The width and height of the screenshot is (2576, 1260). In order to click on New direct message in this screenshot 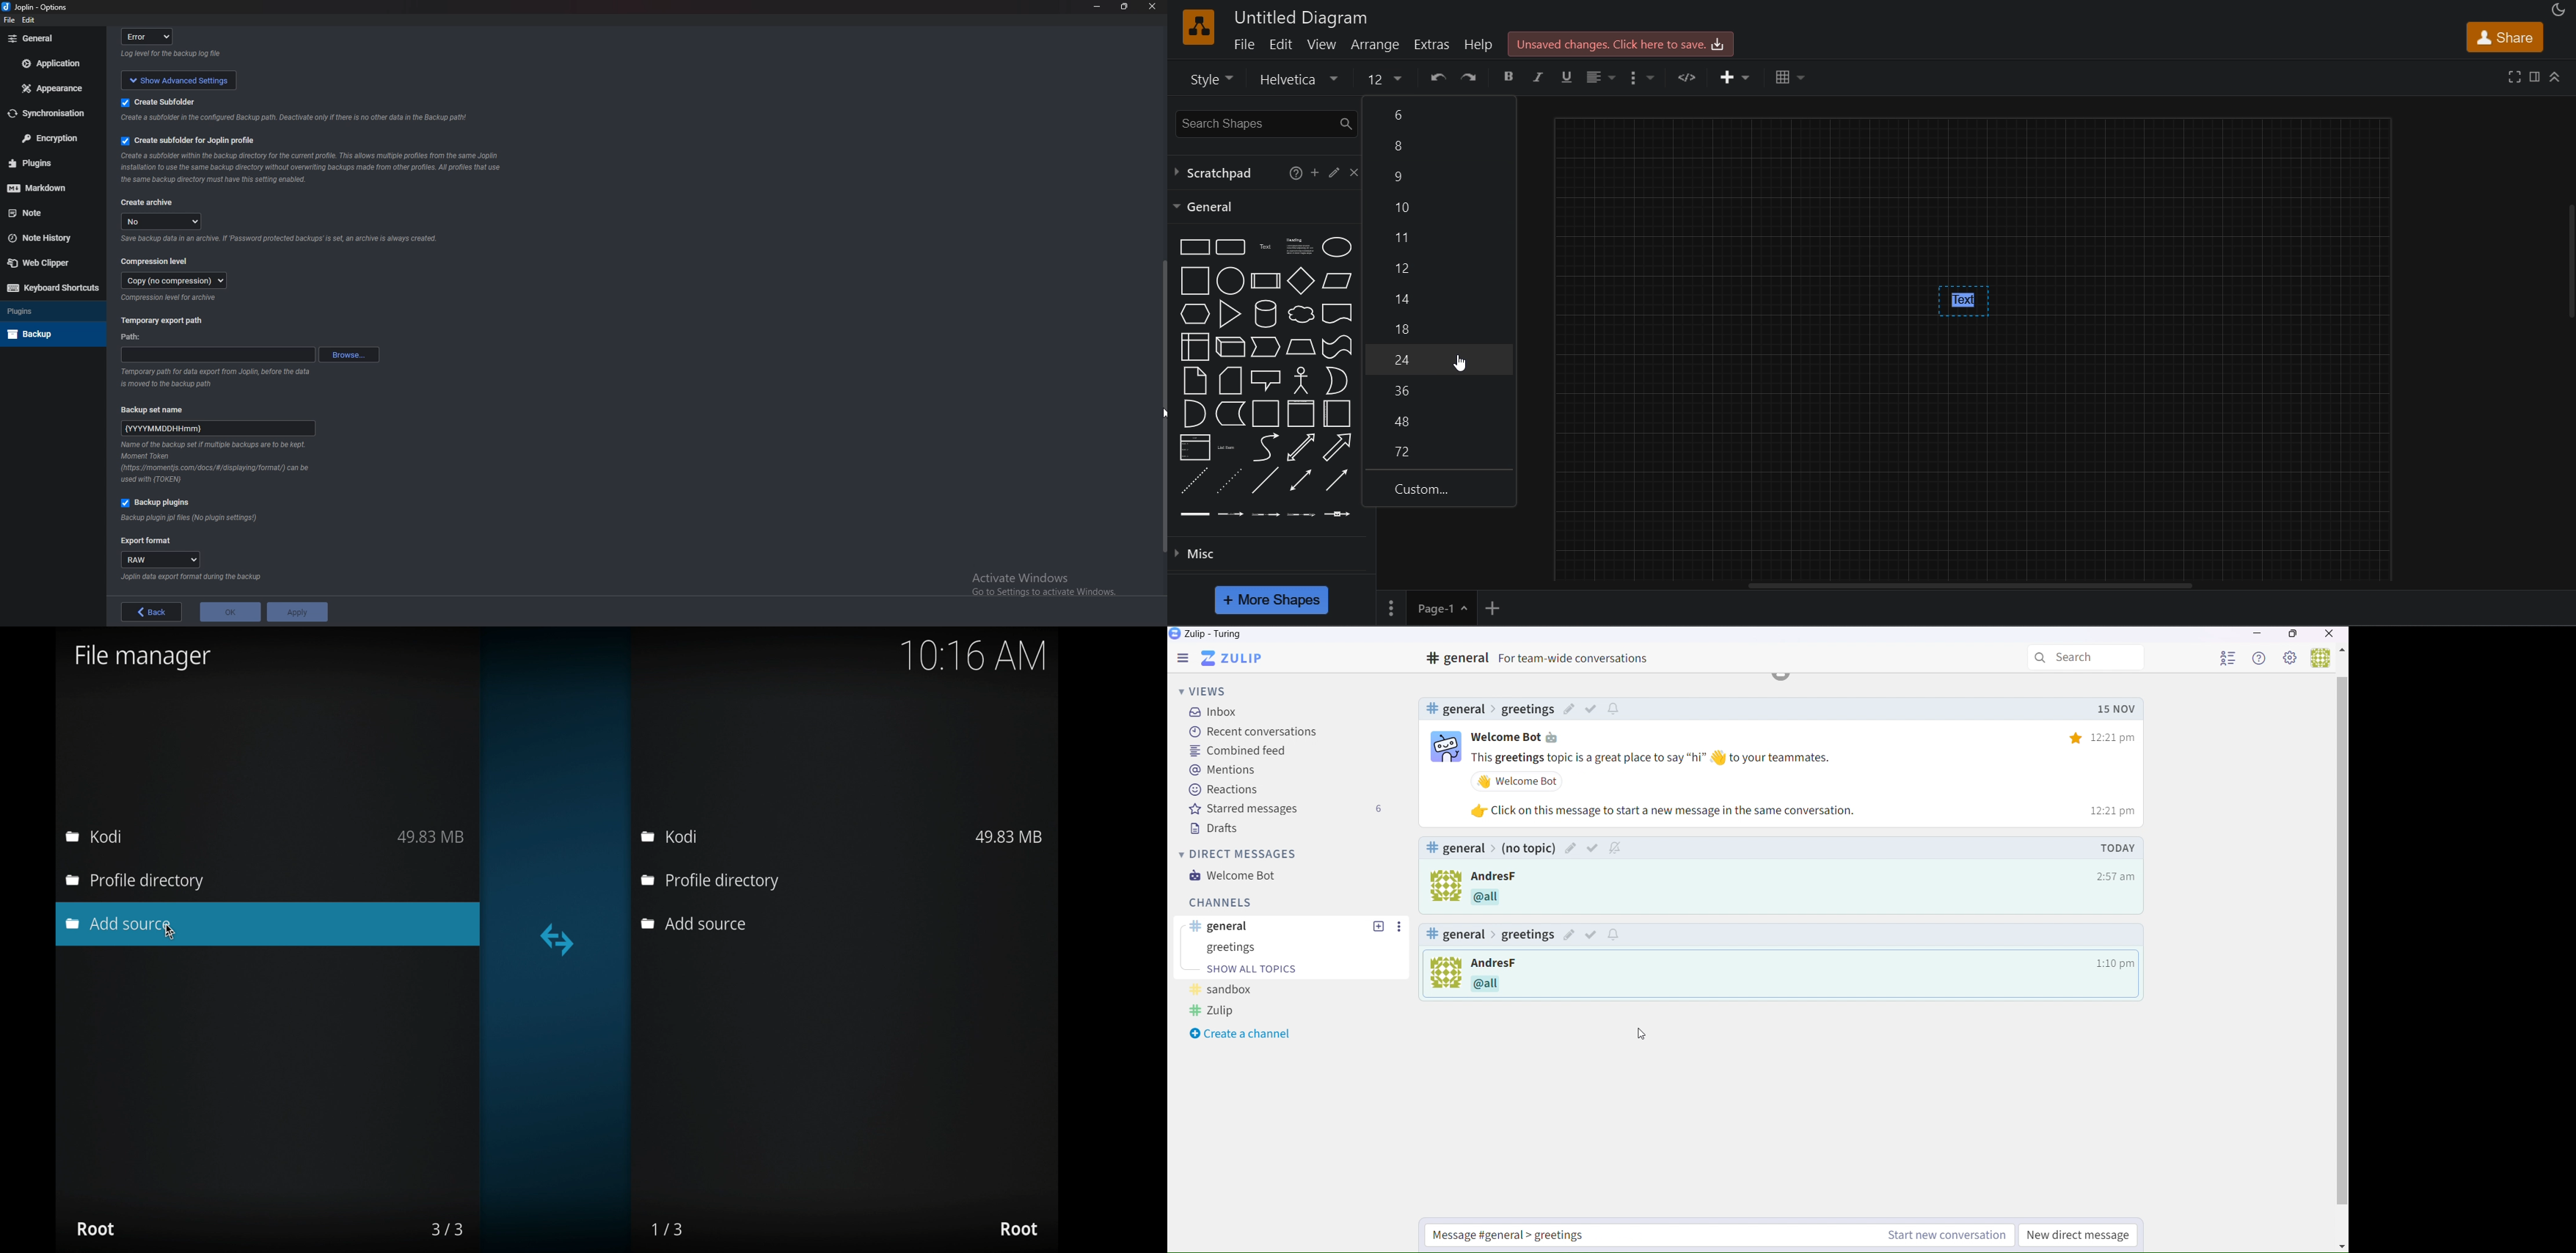, I will do `click(2076, 1235)`.